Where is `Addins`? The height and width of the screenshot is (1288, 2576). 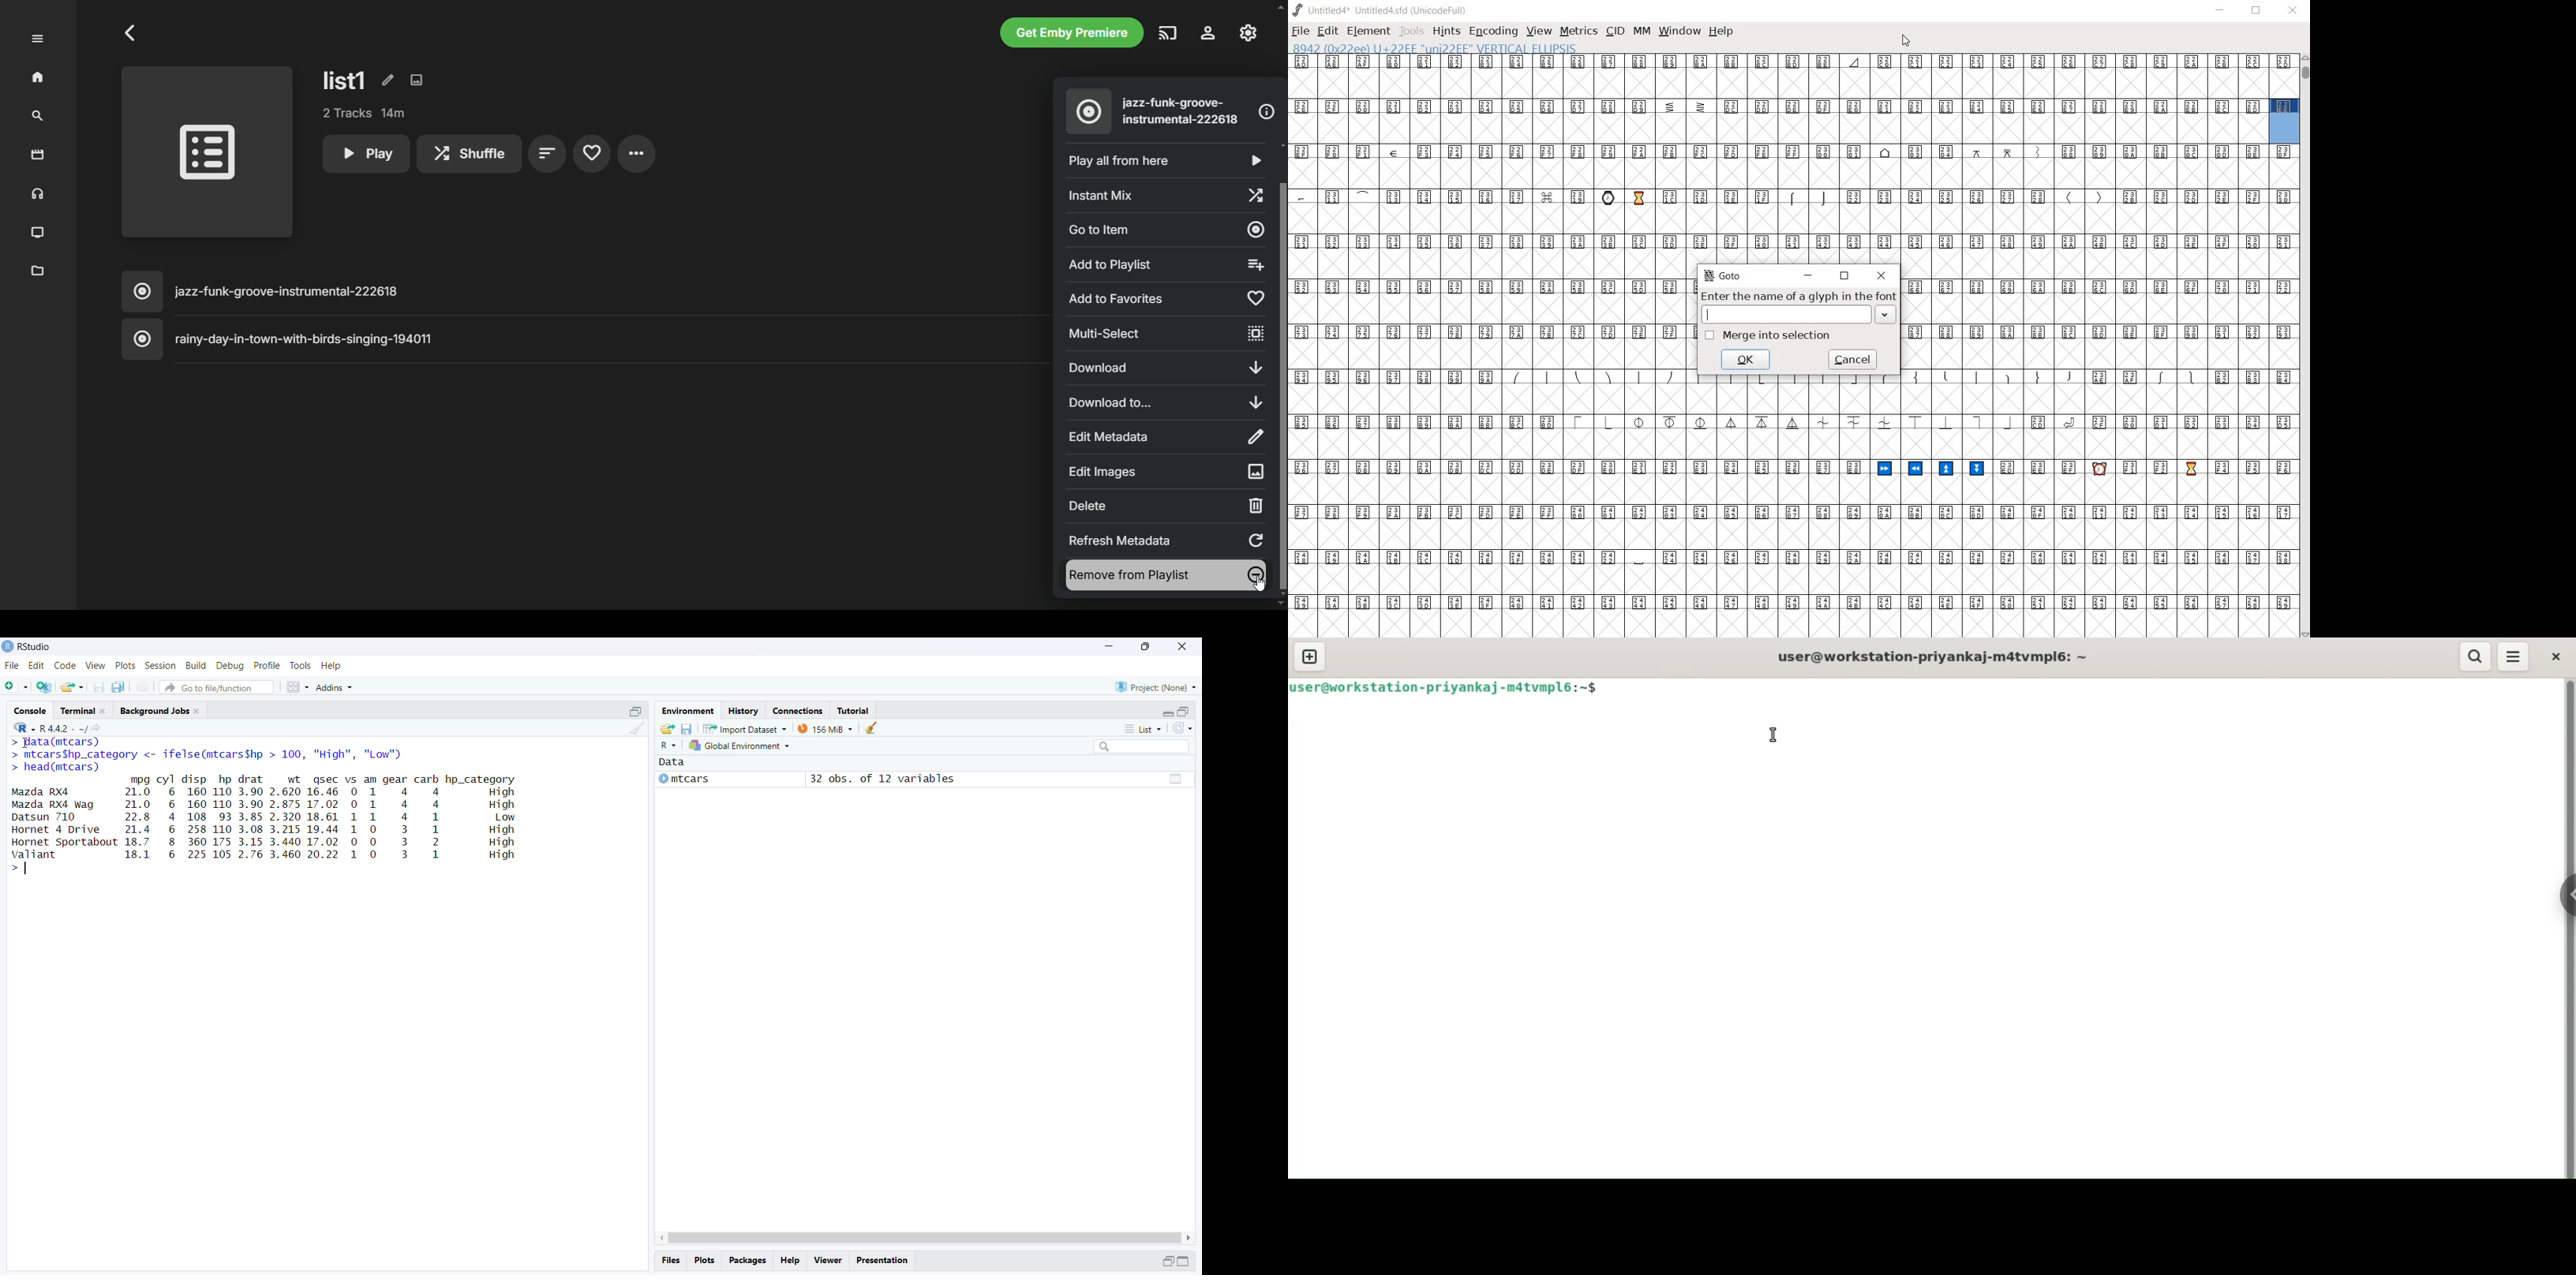 Addins is located at coordinates (338, 684).